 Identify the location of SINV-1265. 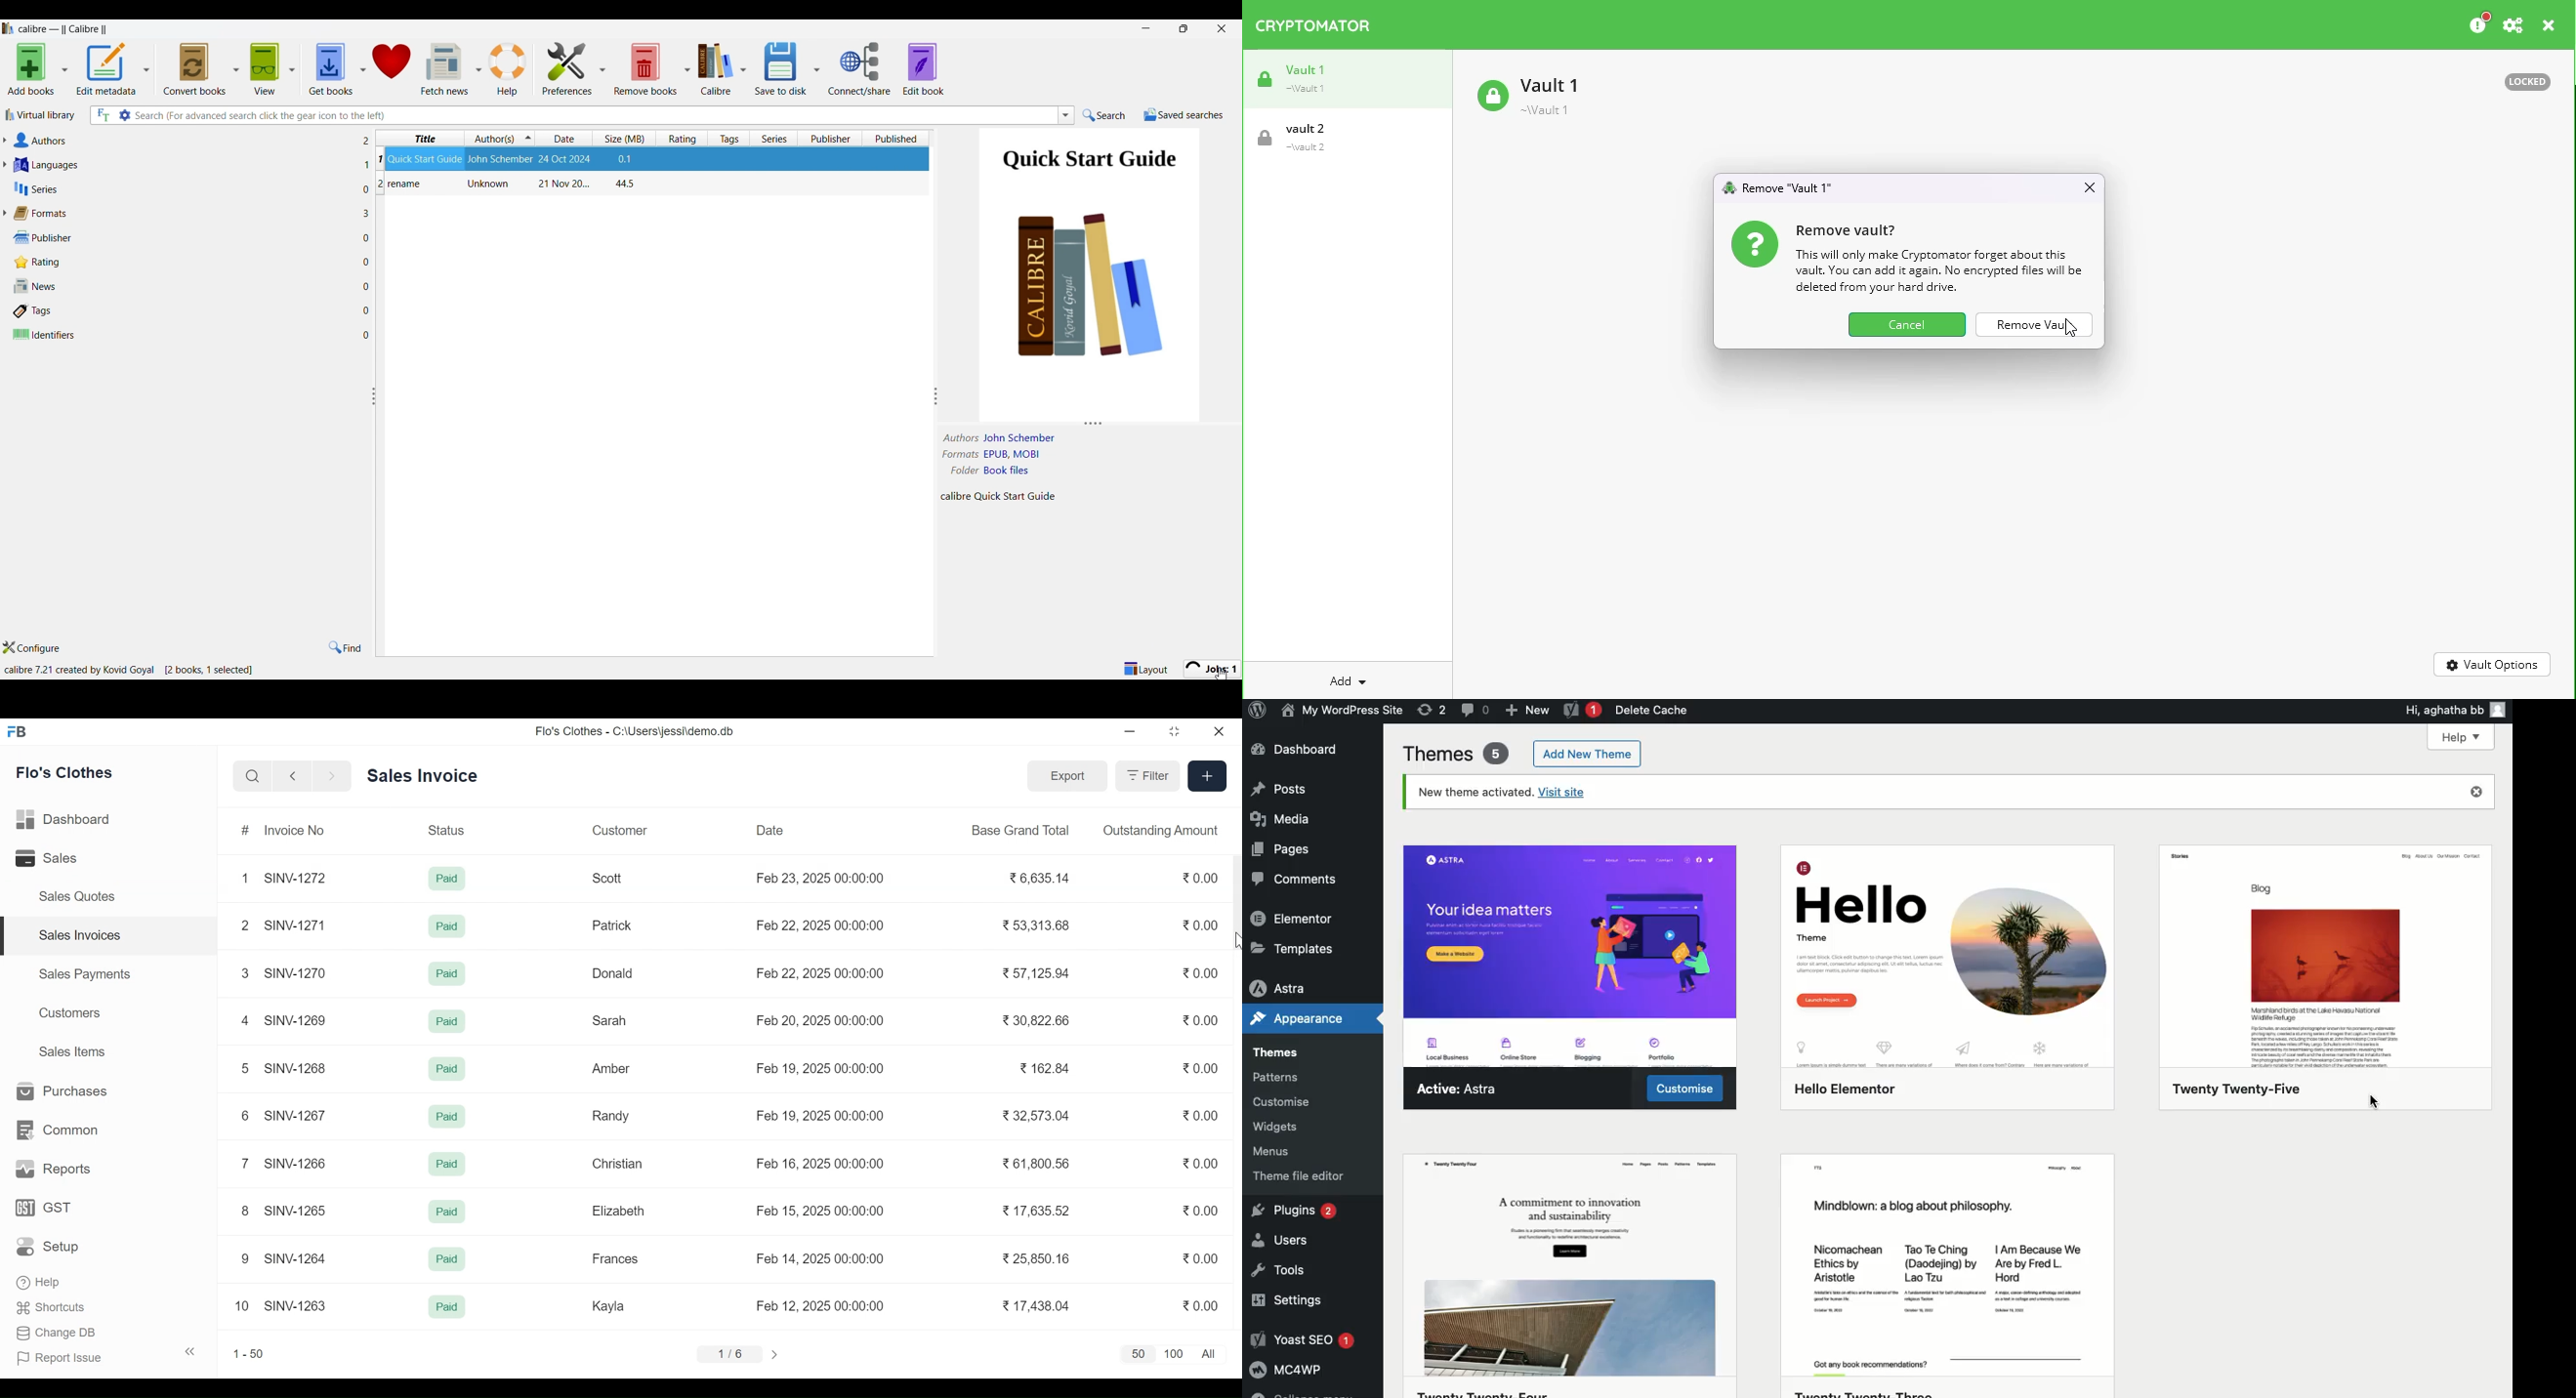
(297, 1211).